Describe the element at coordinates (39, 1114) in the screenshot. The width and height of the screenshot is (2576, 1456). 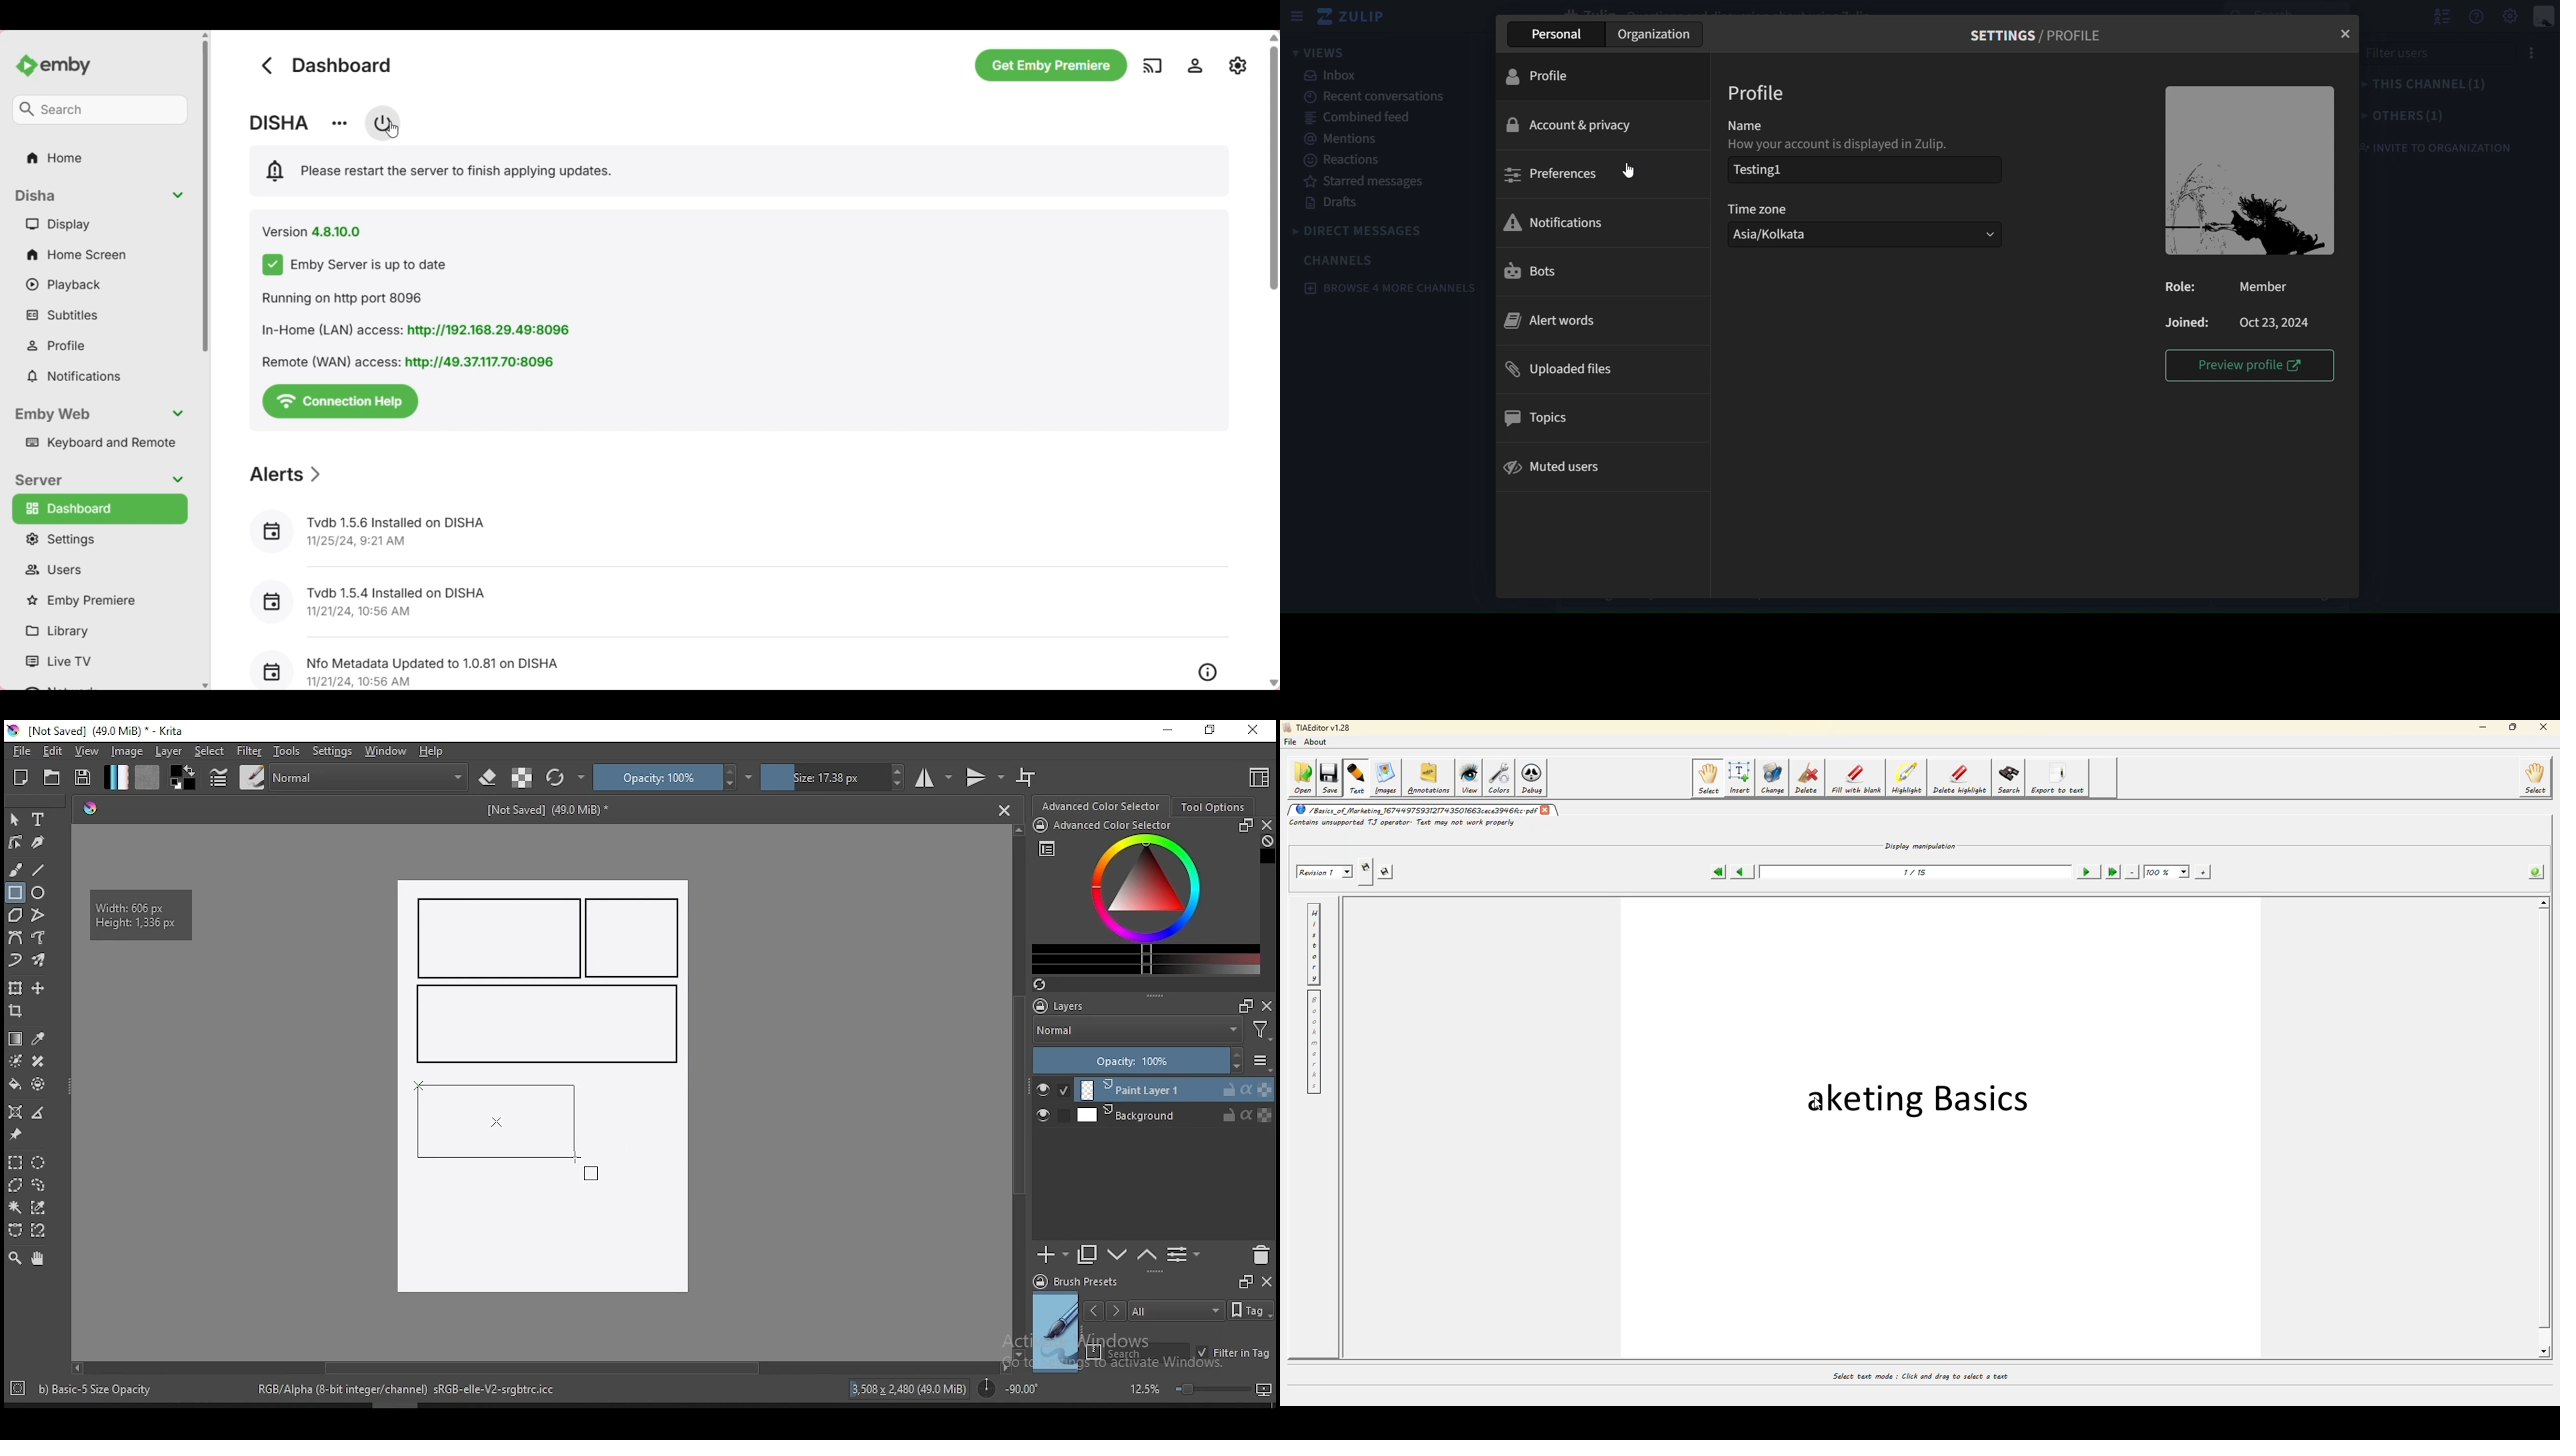
I see `measure distance between two points` at that location.